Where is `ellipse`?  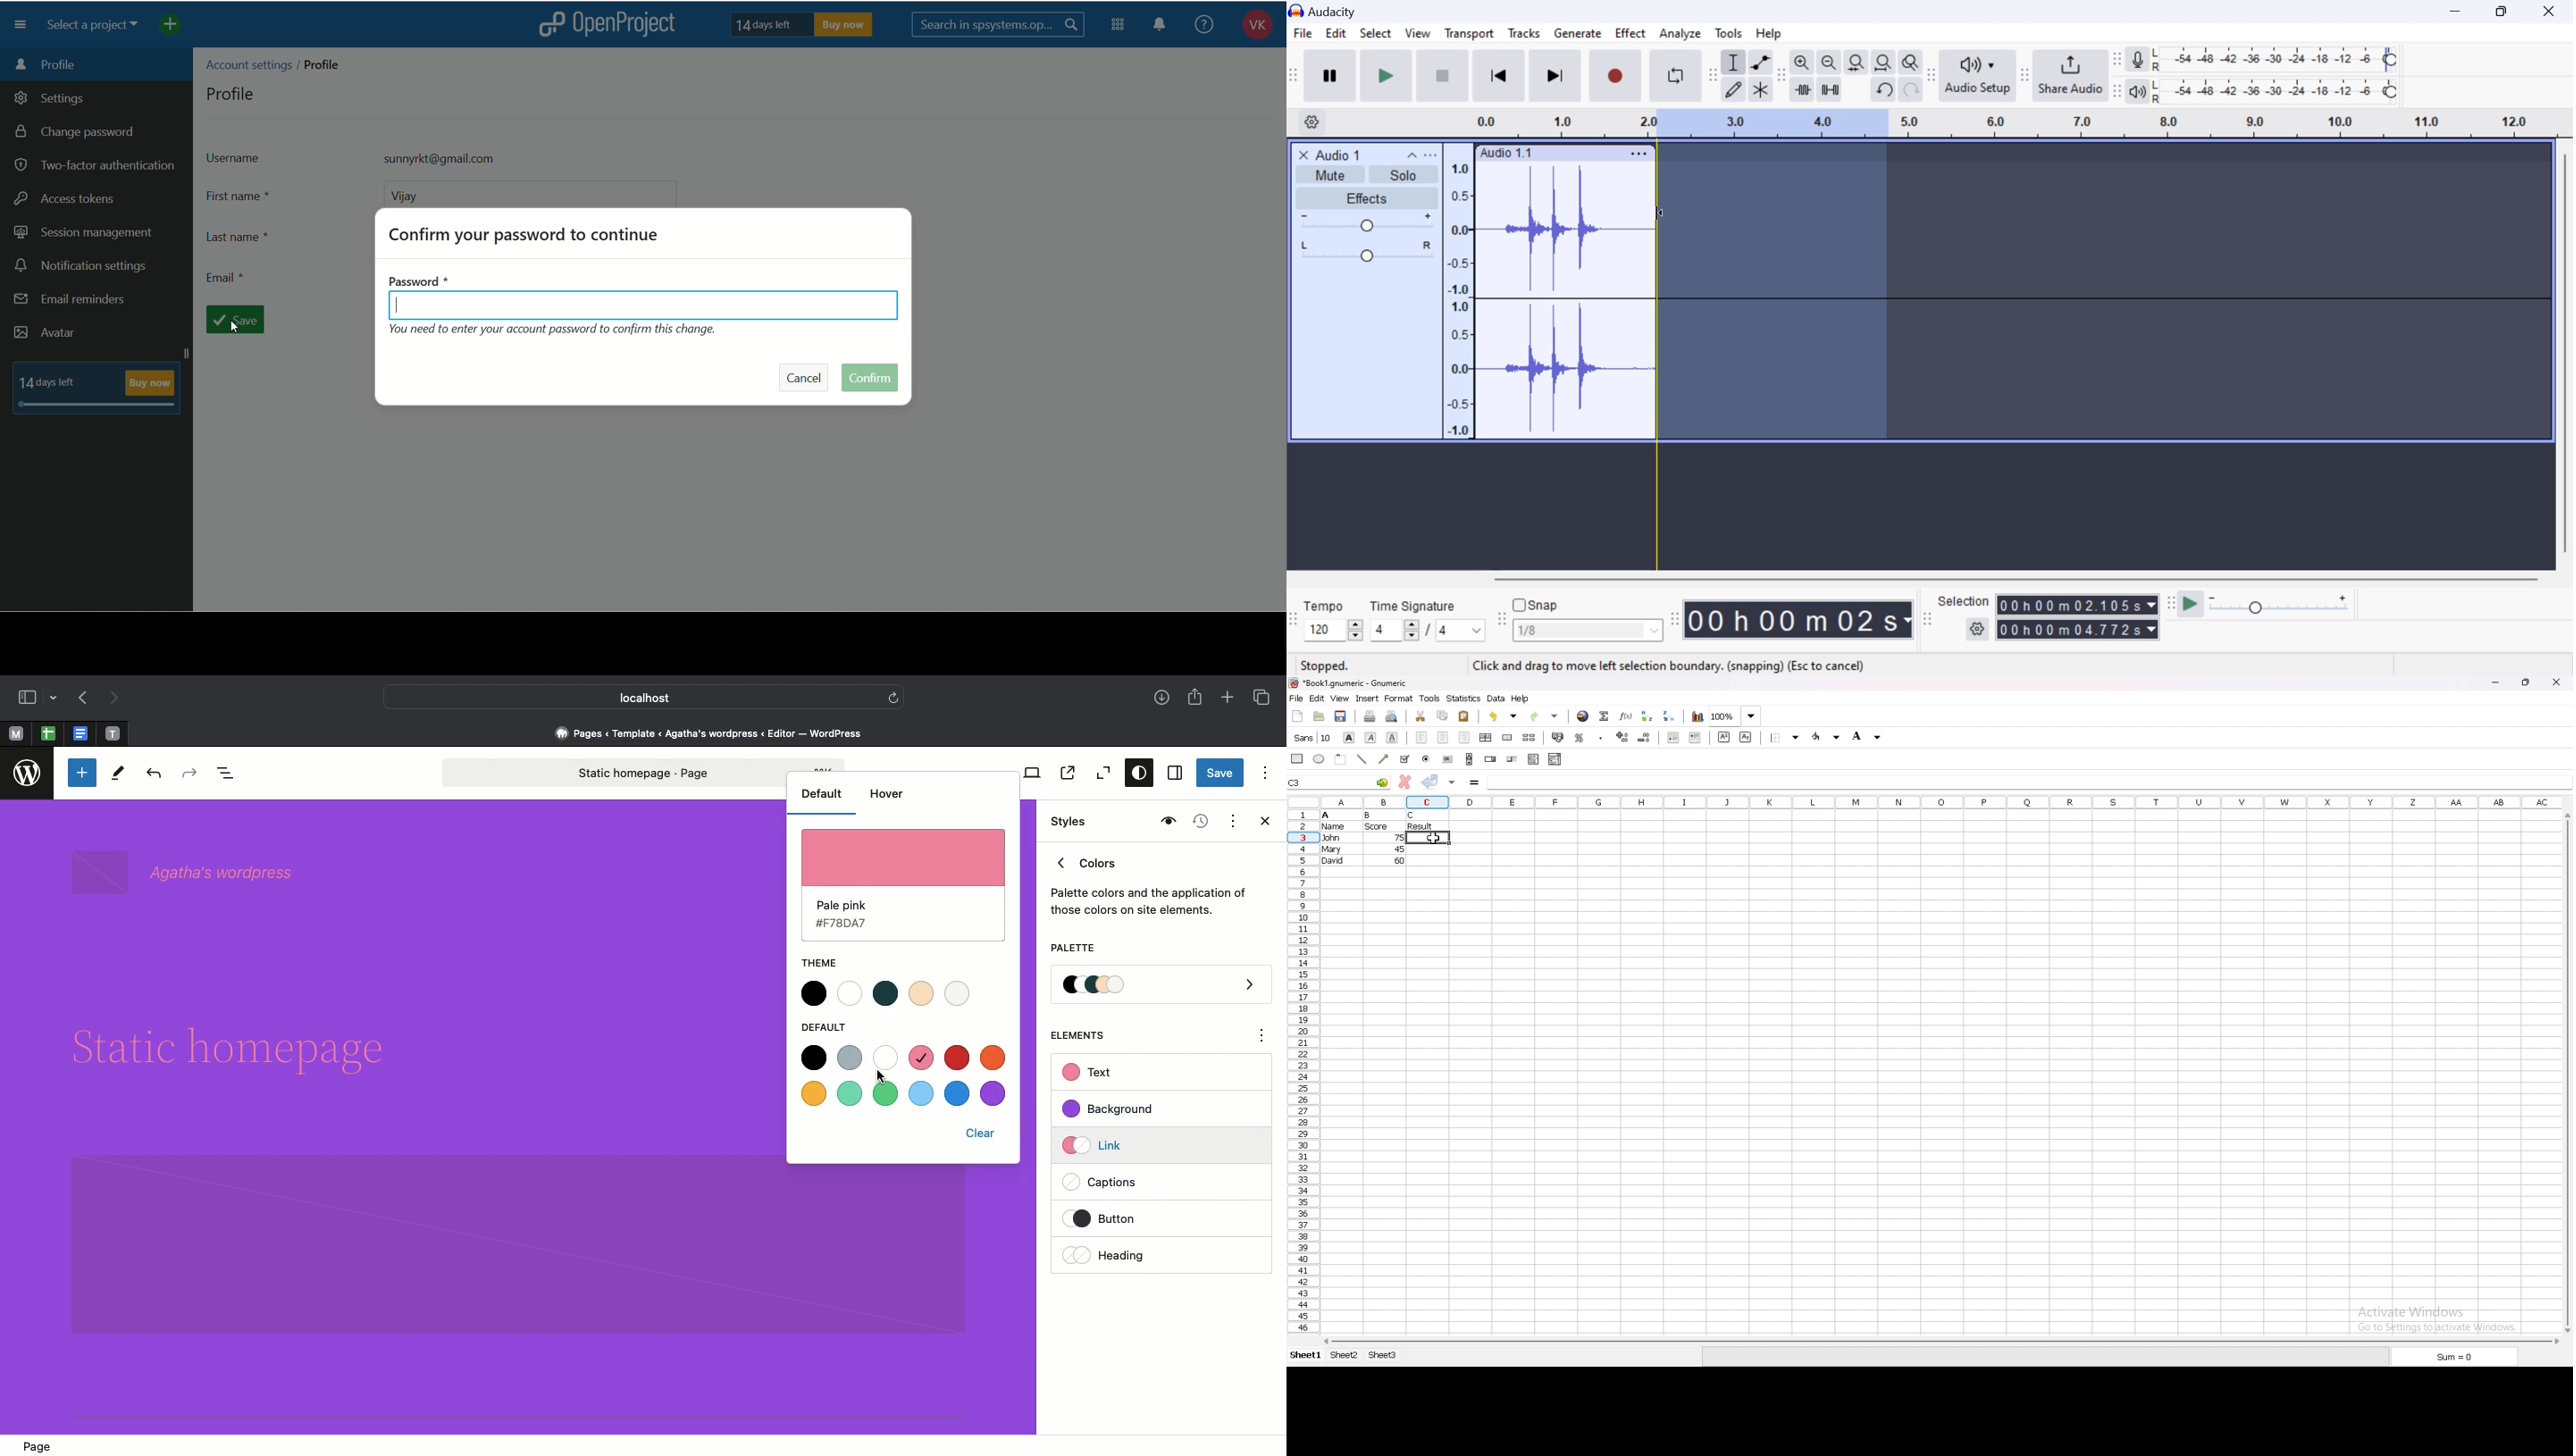
ellipse is located at coordinates (1319, 758).